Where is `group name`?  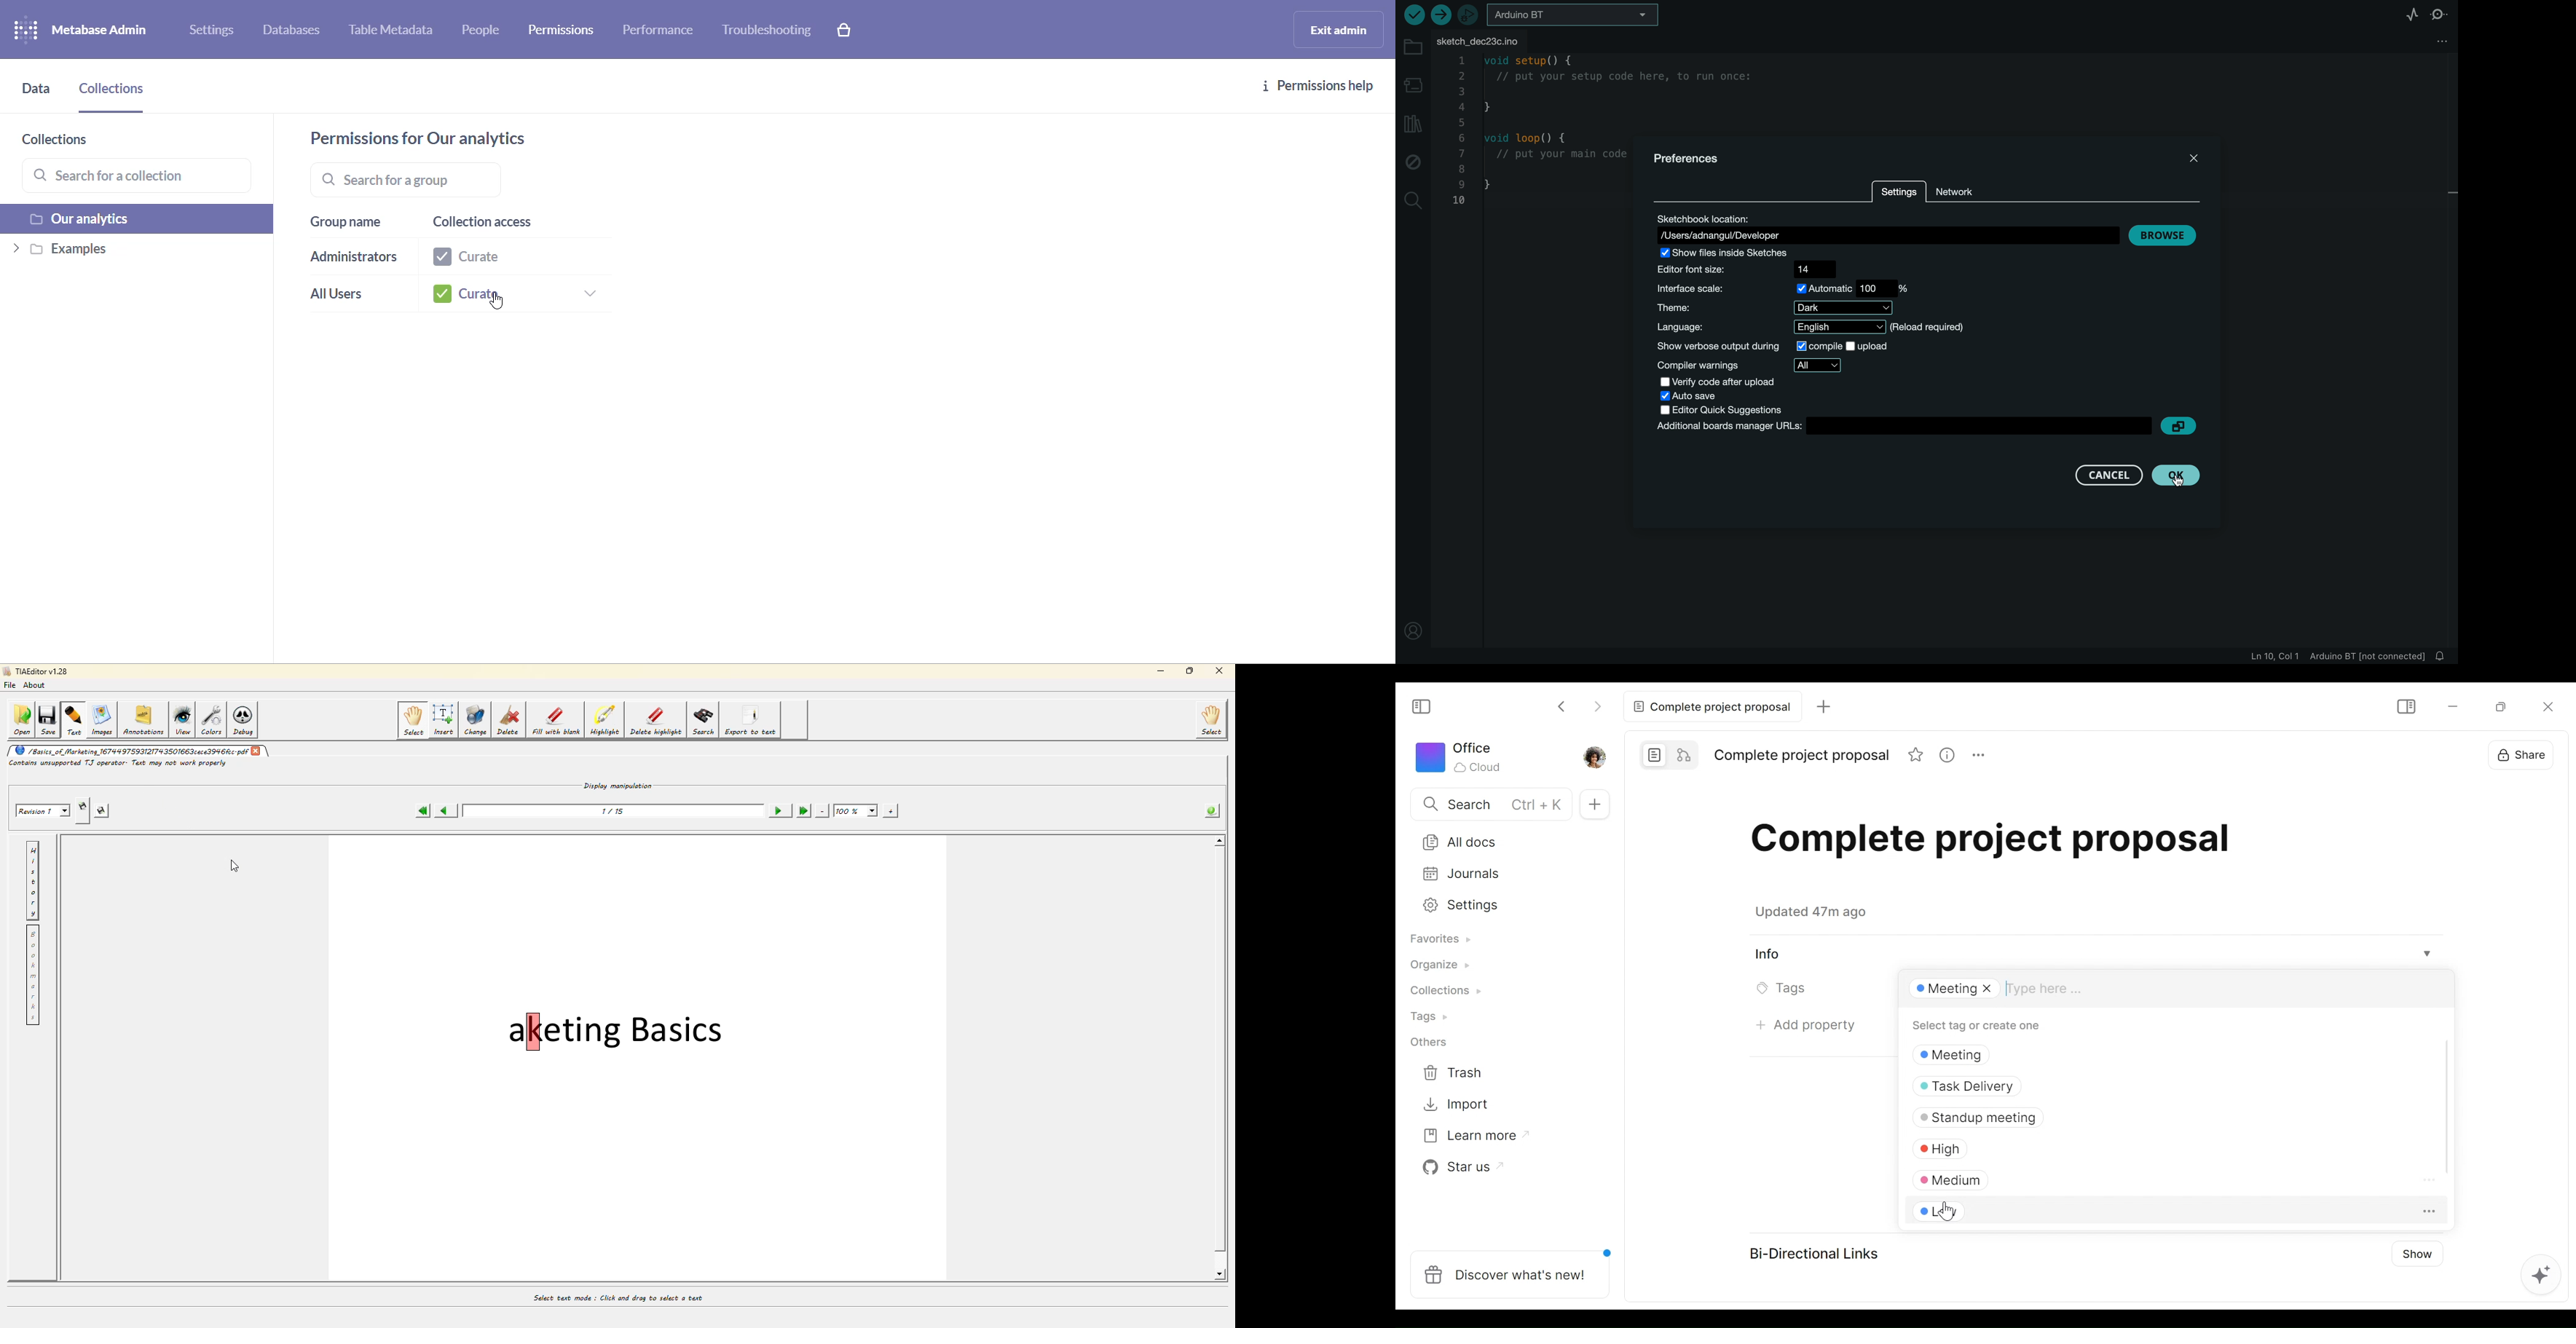 group name is located at coordinates (351, 223).